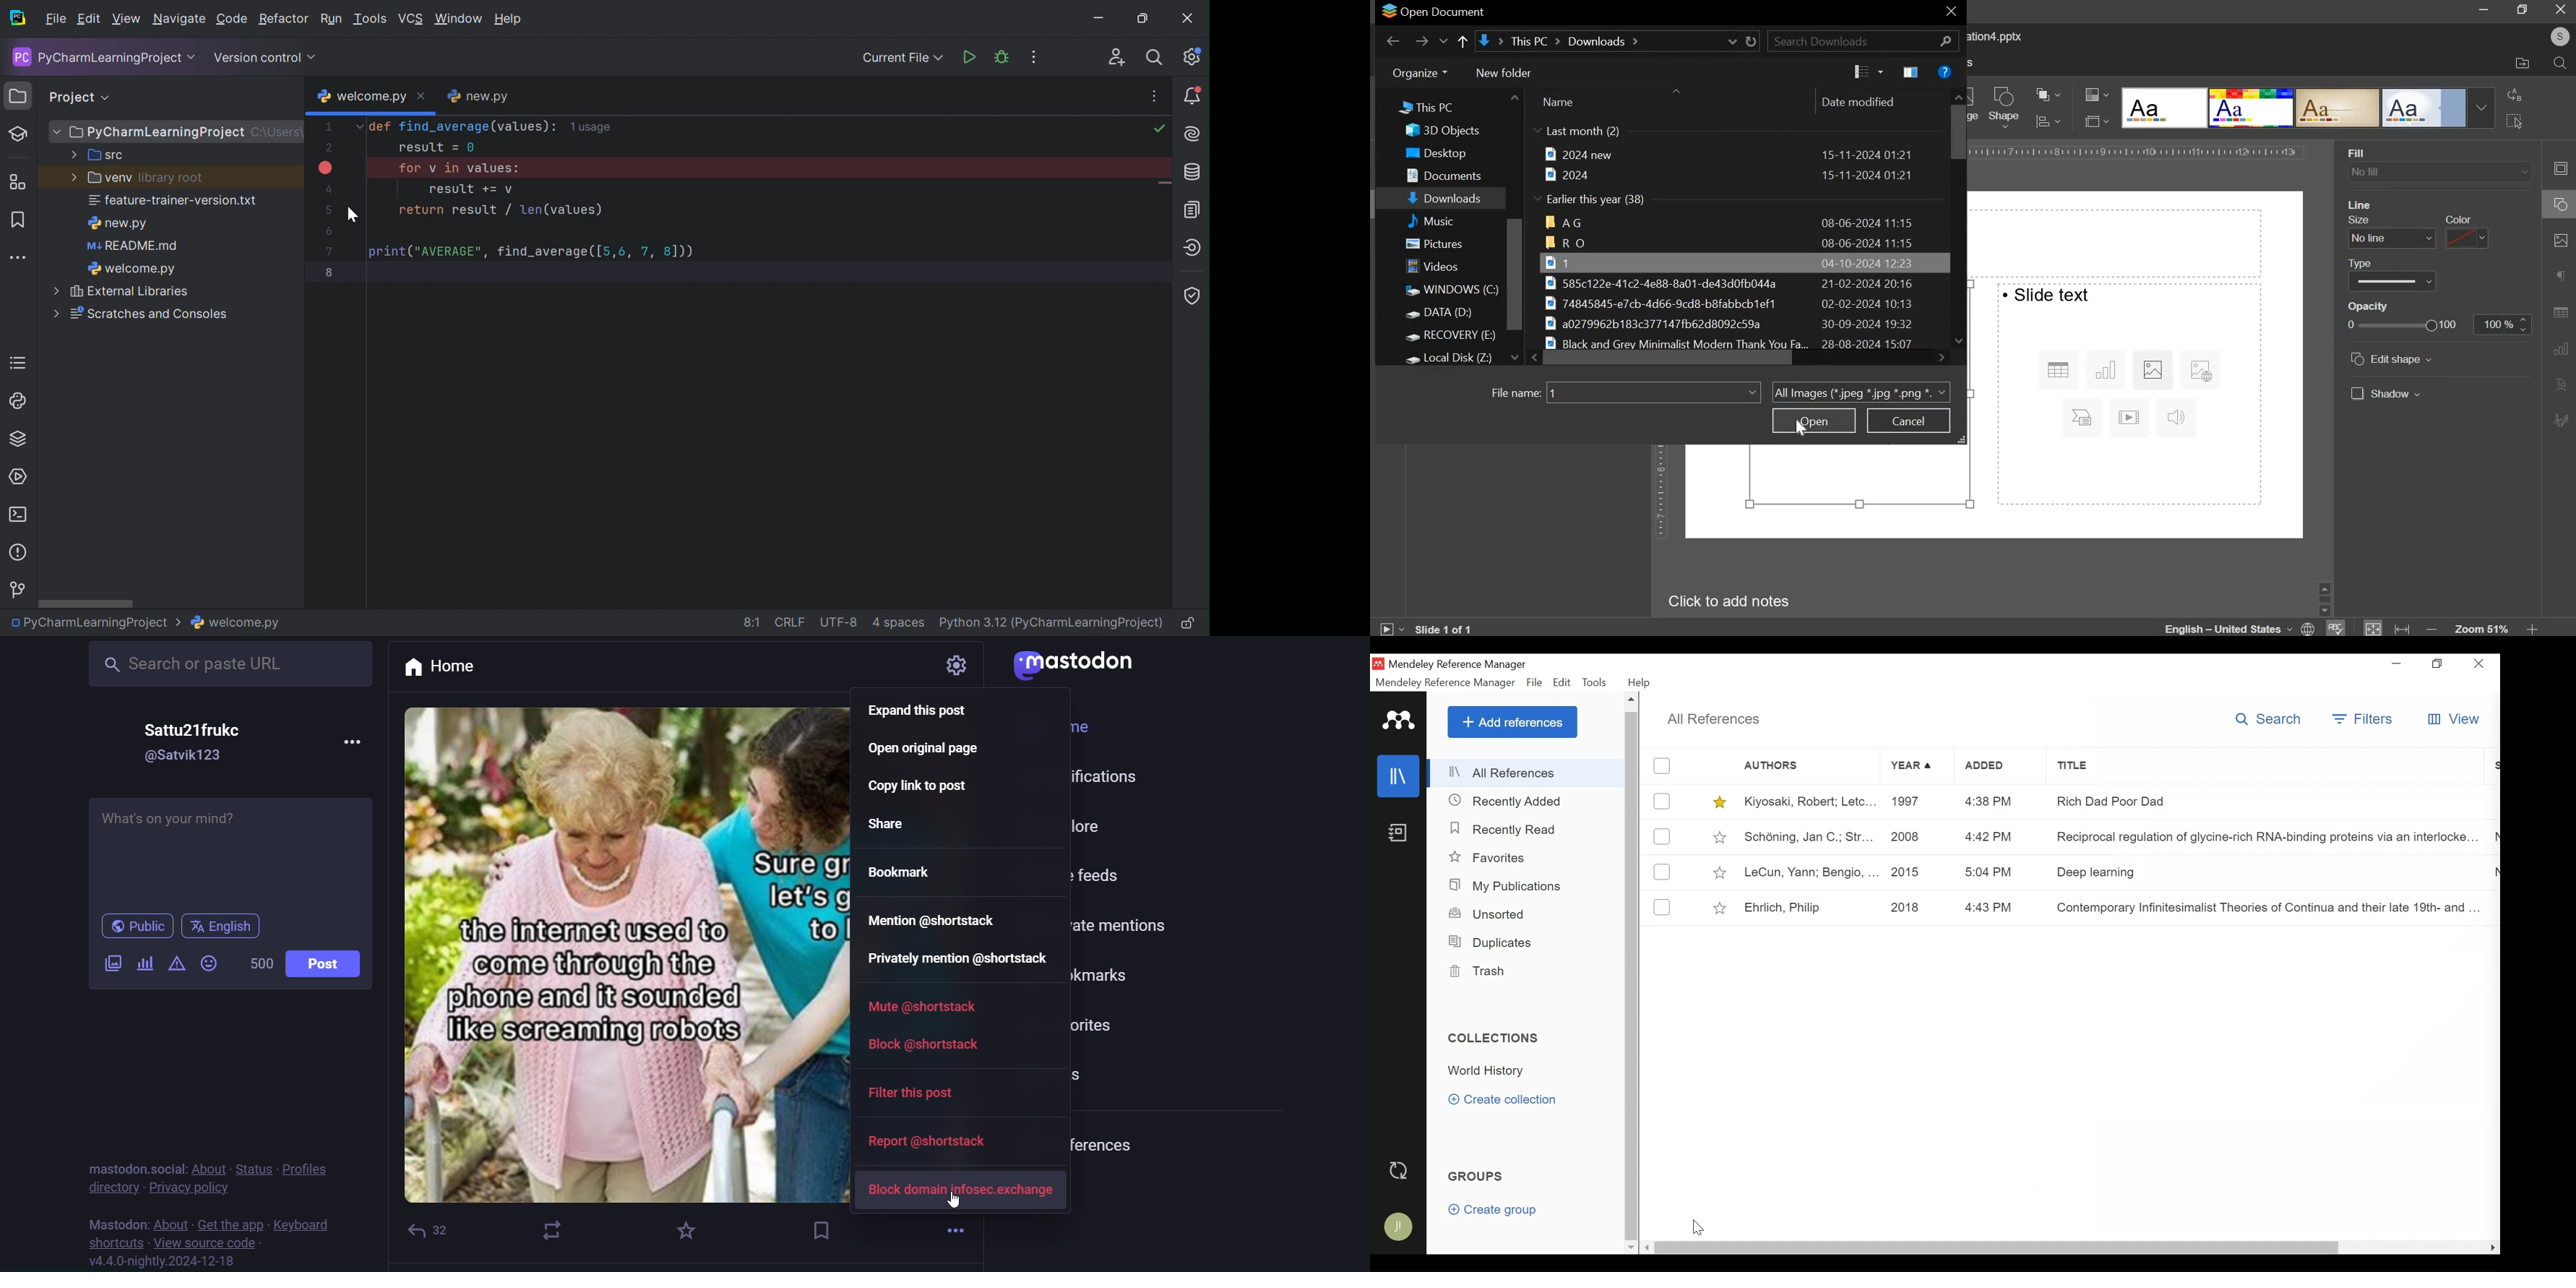 The height and width of the screenshot is (1288, 2576). What do you see at coordinates (455, 669) in the screenshot?
I see `home` at bounding box center [455, 669].